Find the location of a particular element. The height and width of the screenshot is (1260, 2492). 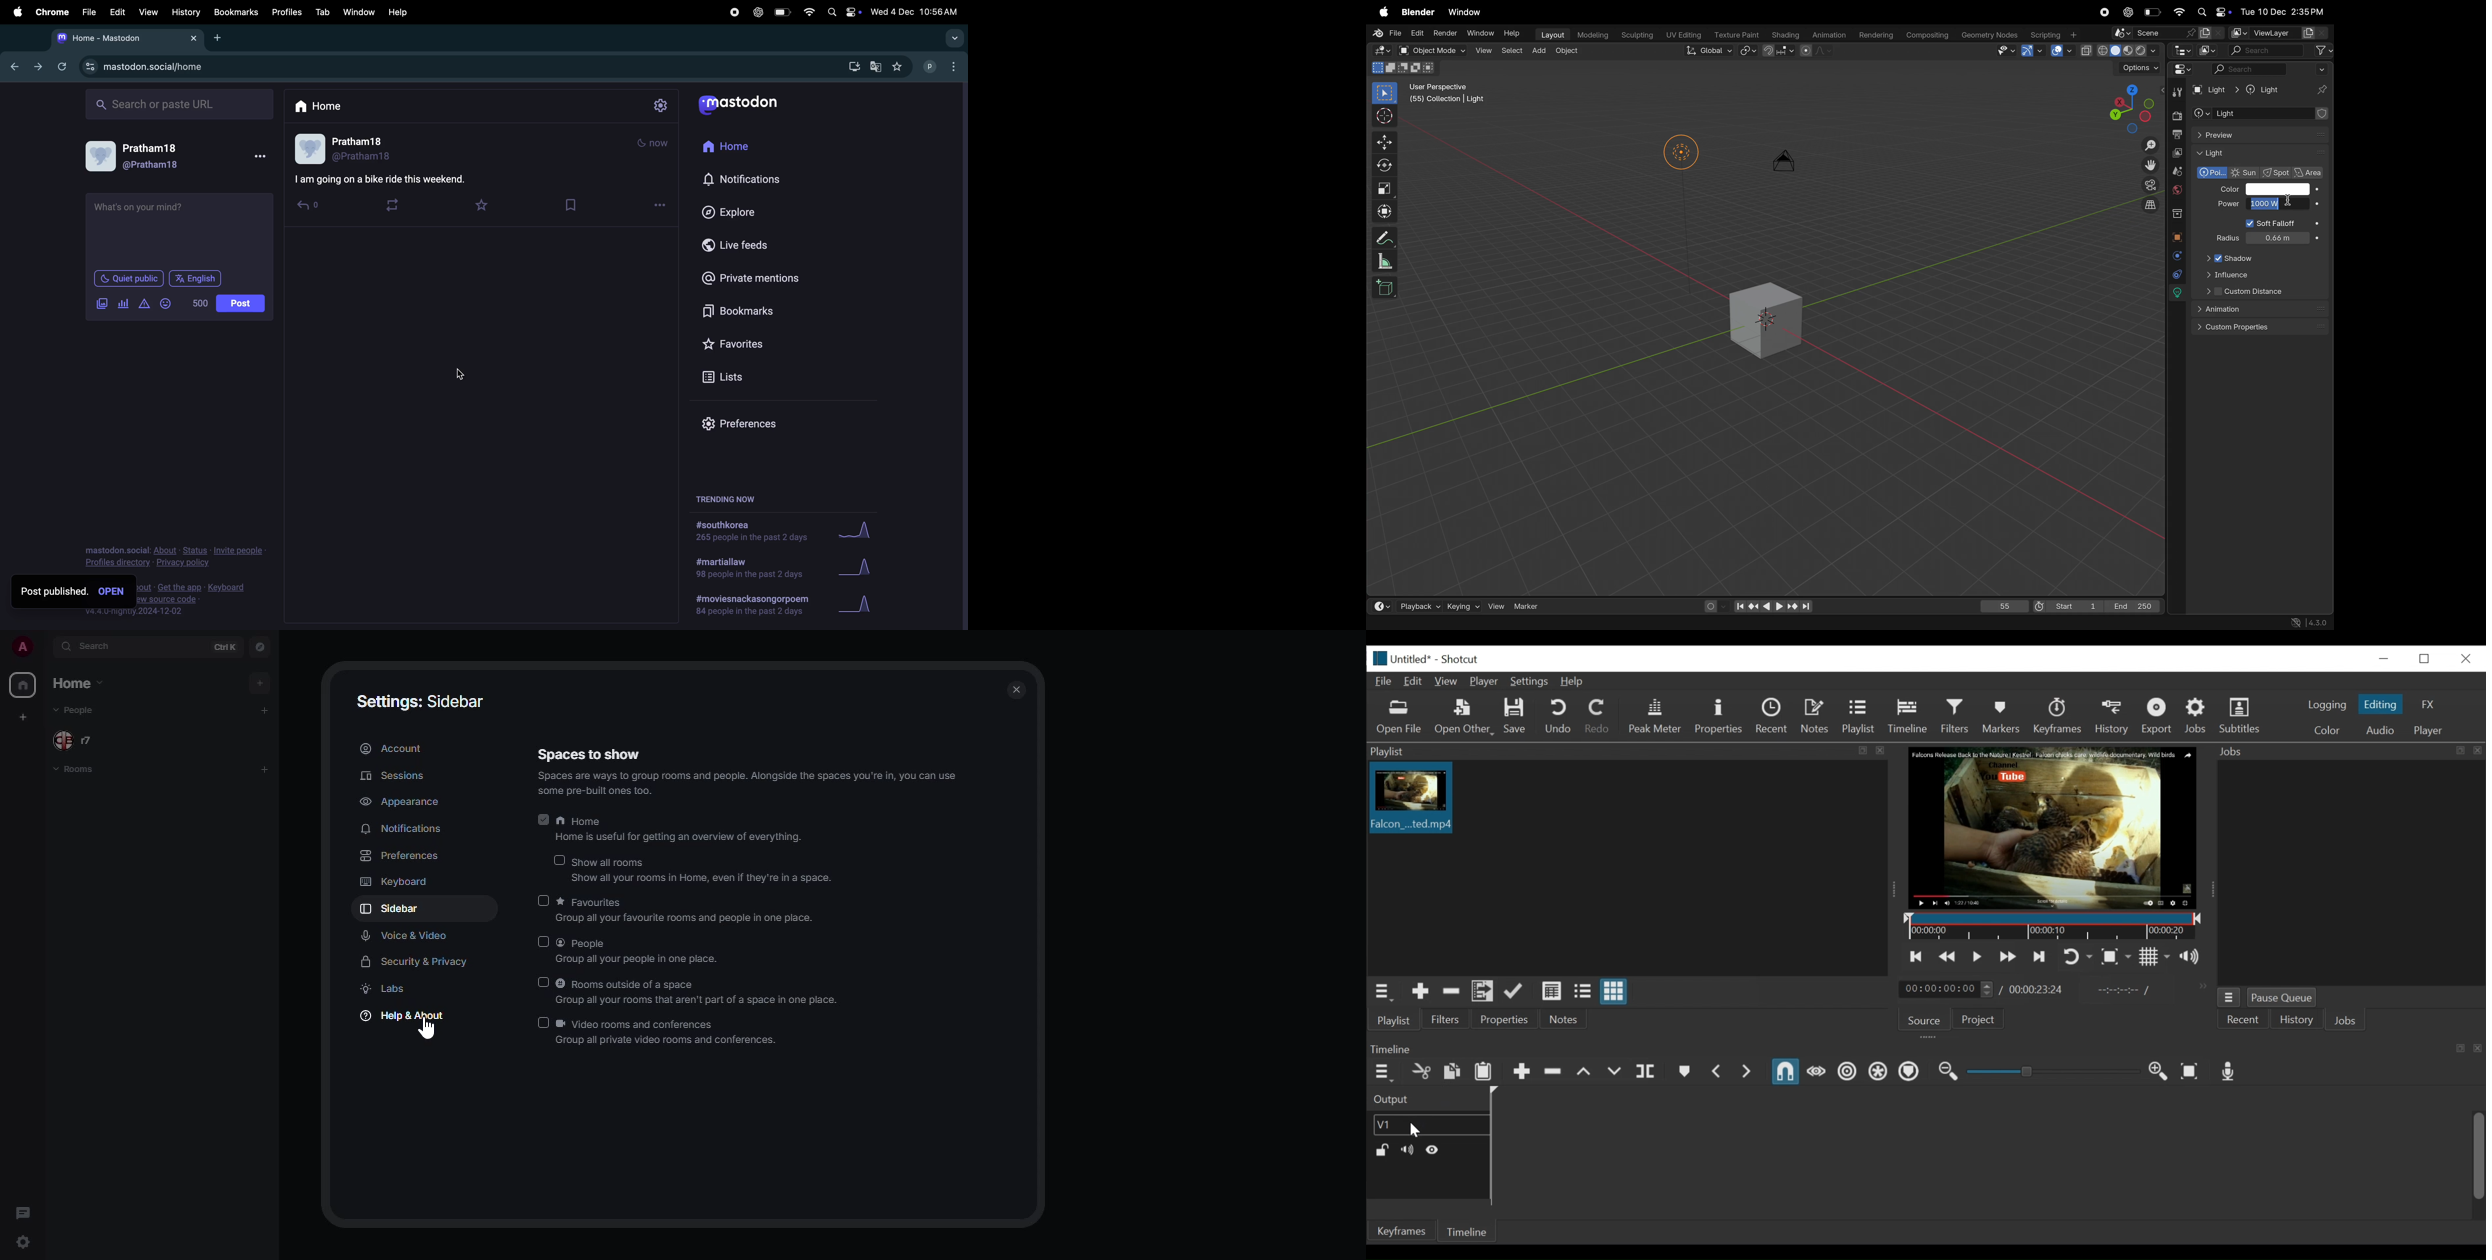

Timeline Panel is located at coordinates (1925, 1050).